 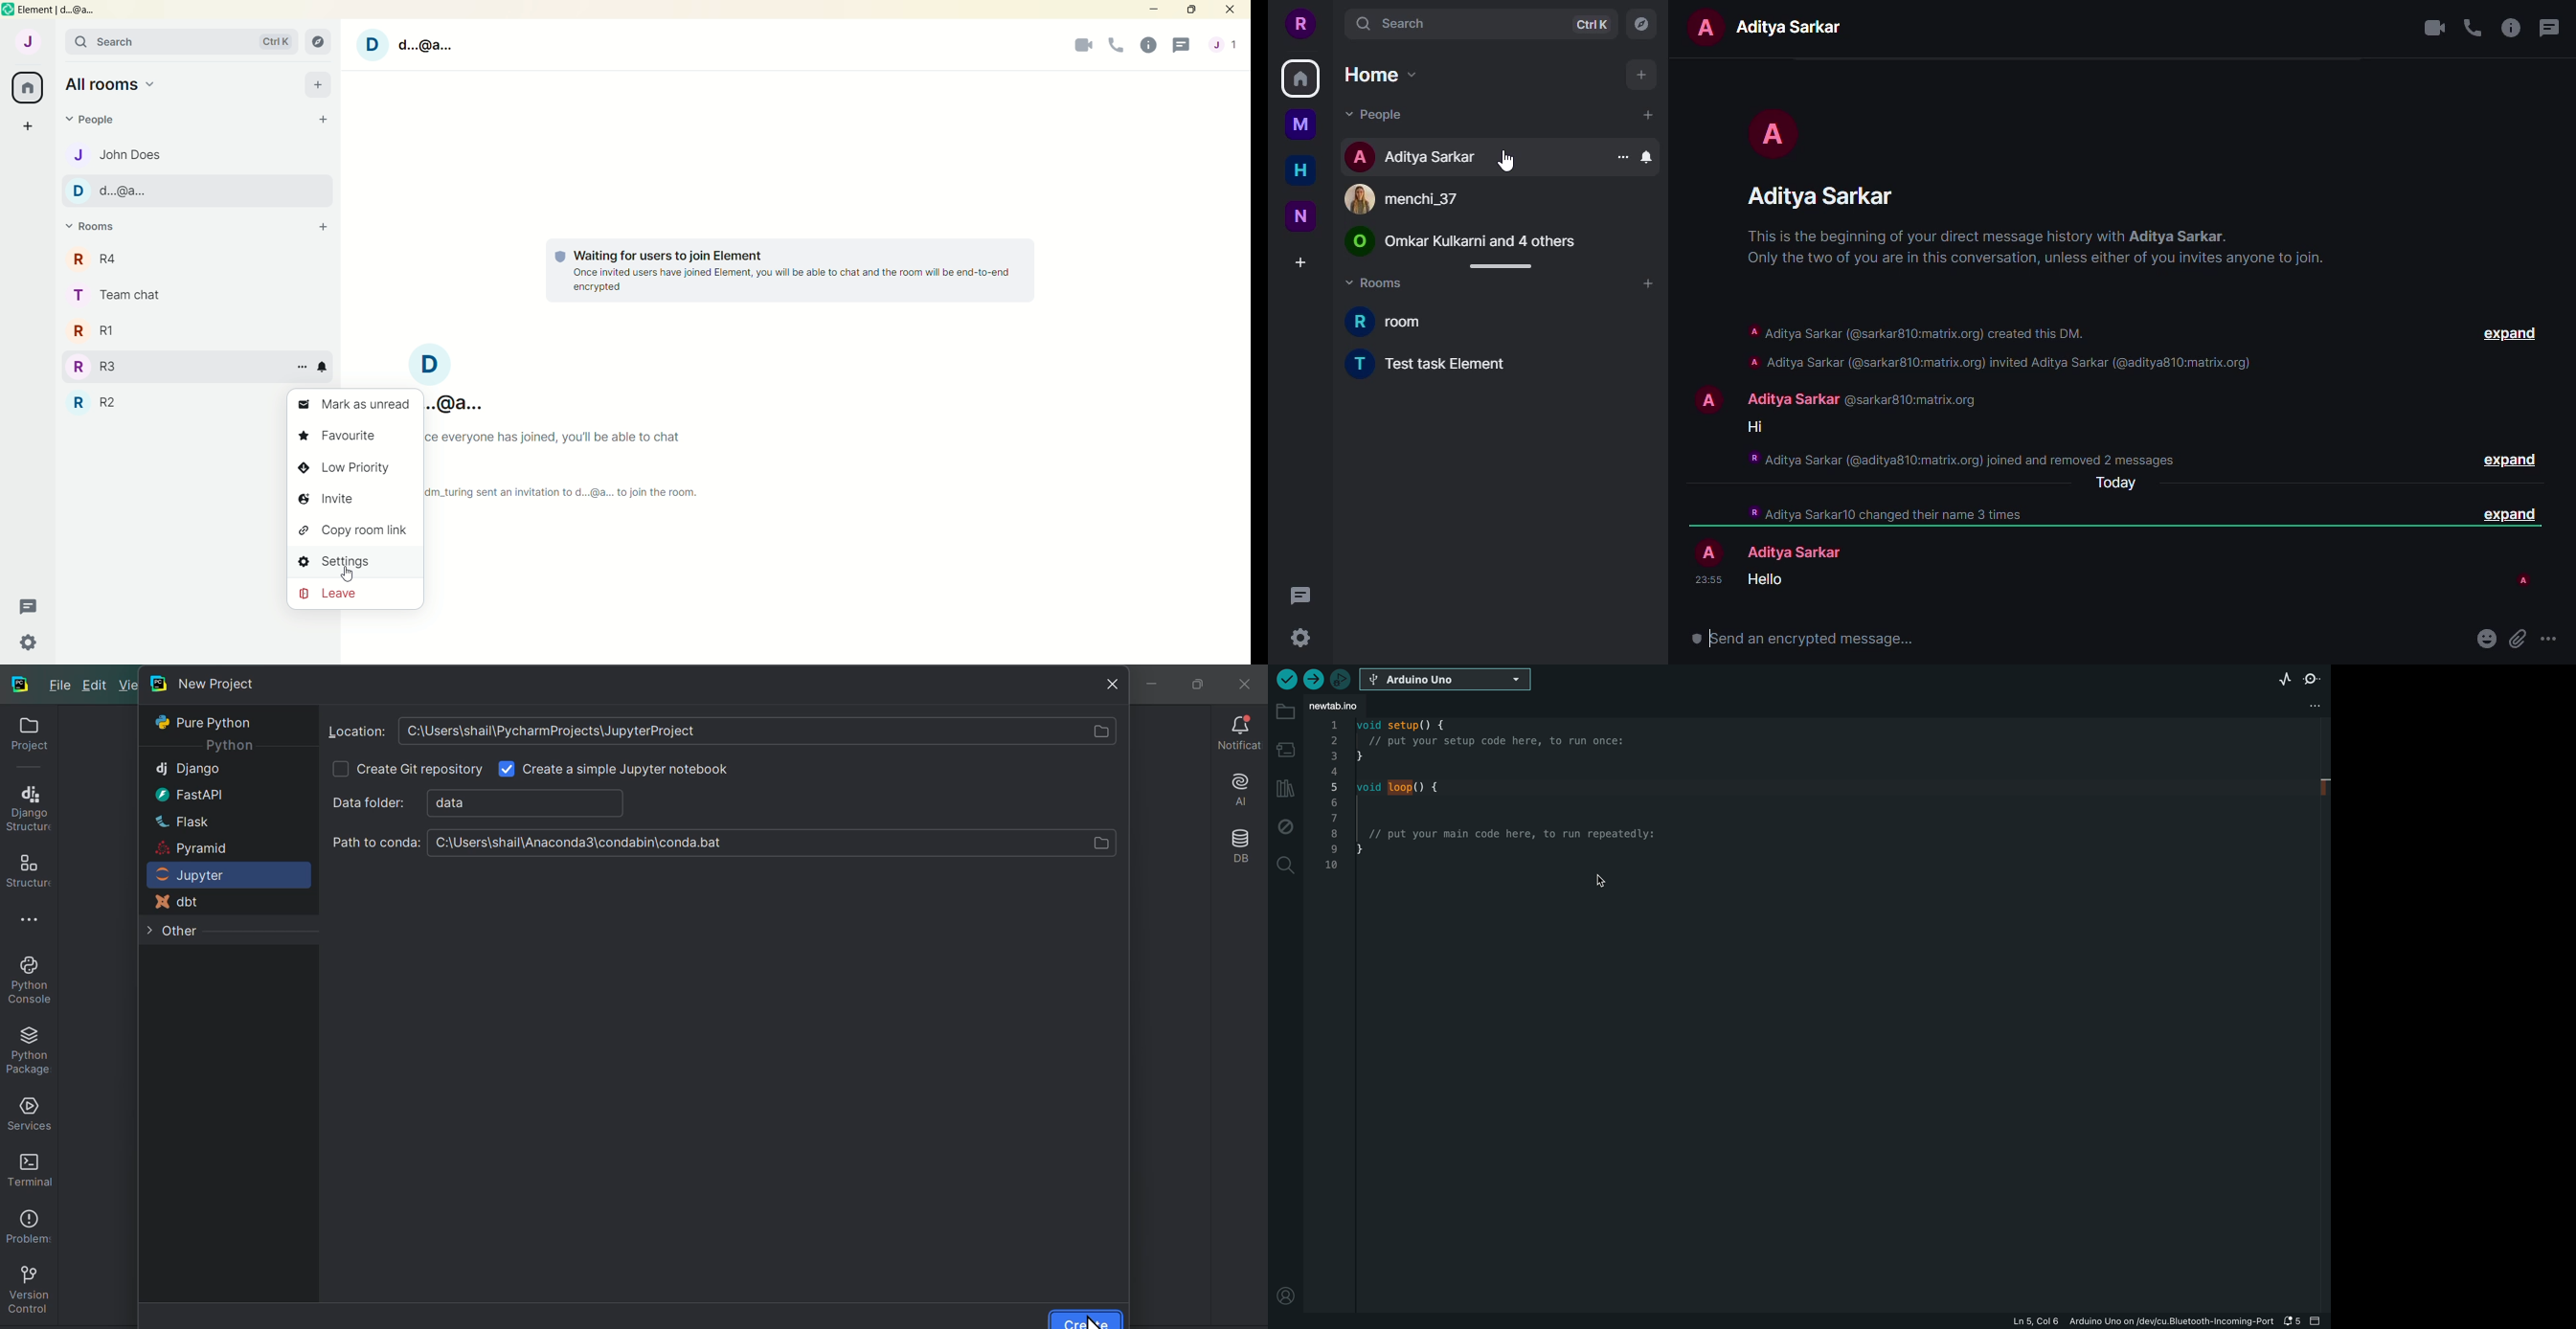 What do you see at coordinates (1198, 12) in the screenshot?
I see `maximize` at bounding box center [1198, 12].